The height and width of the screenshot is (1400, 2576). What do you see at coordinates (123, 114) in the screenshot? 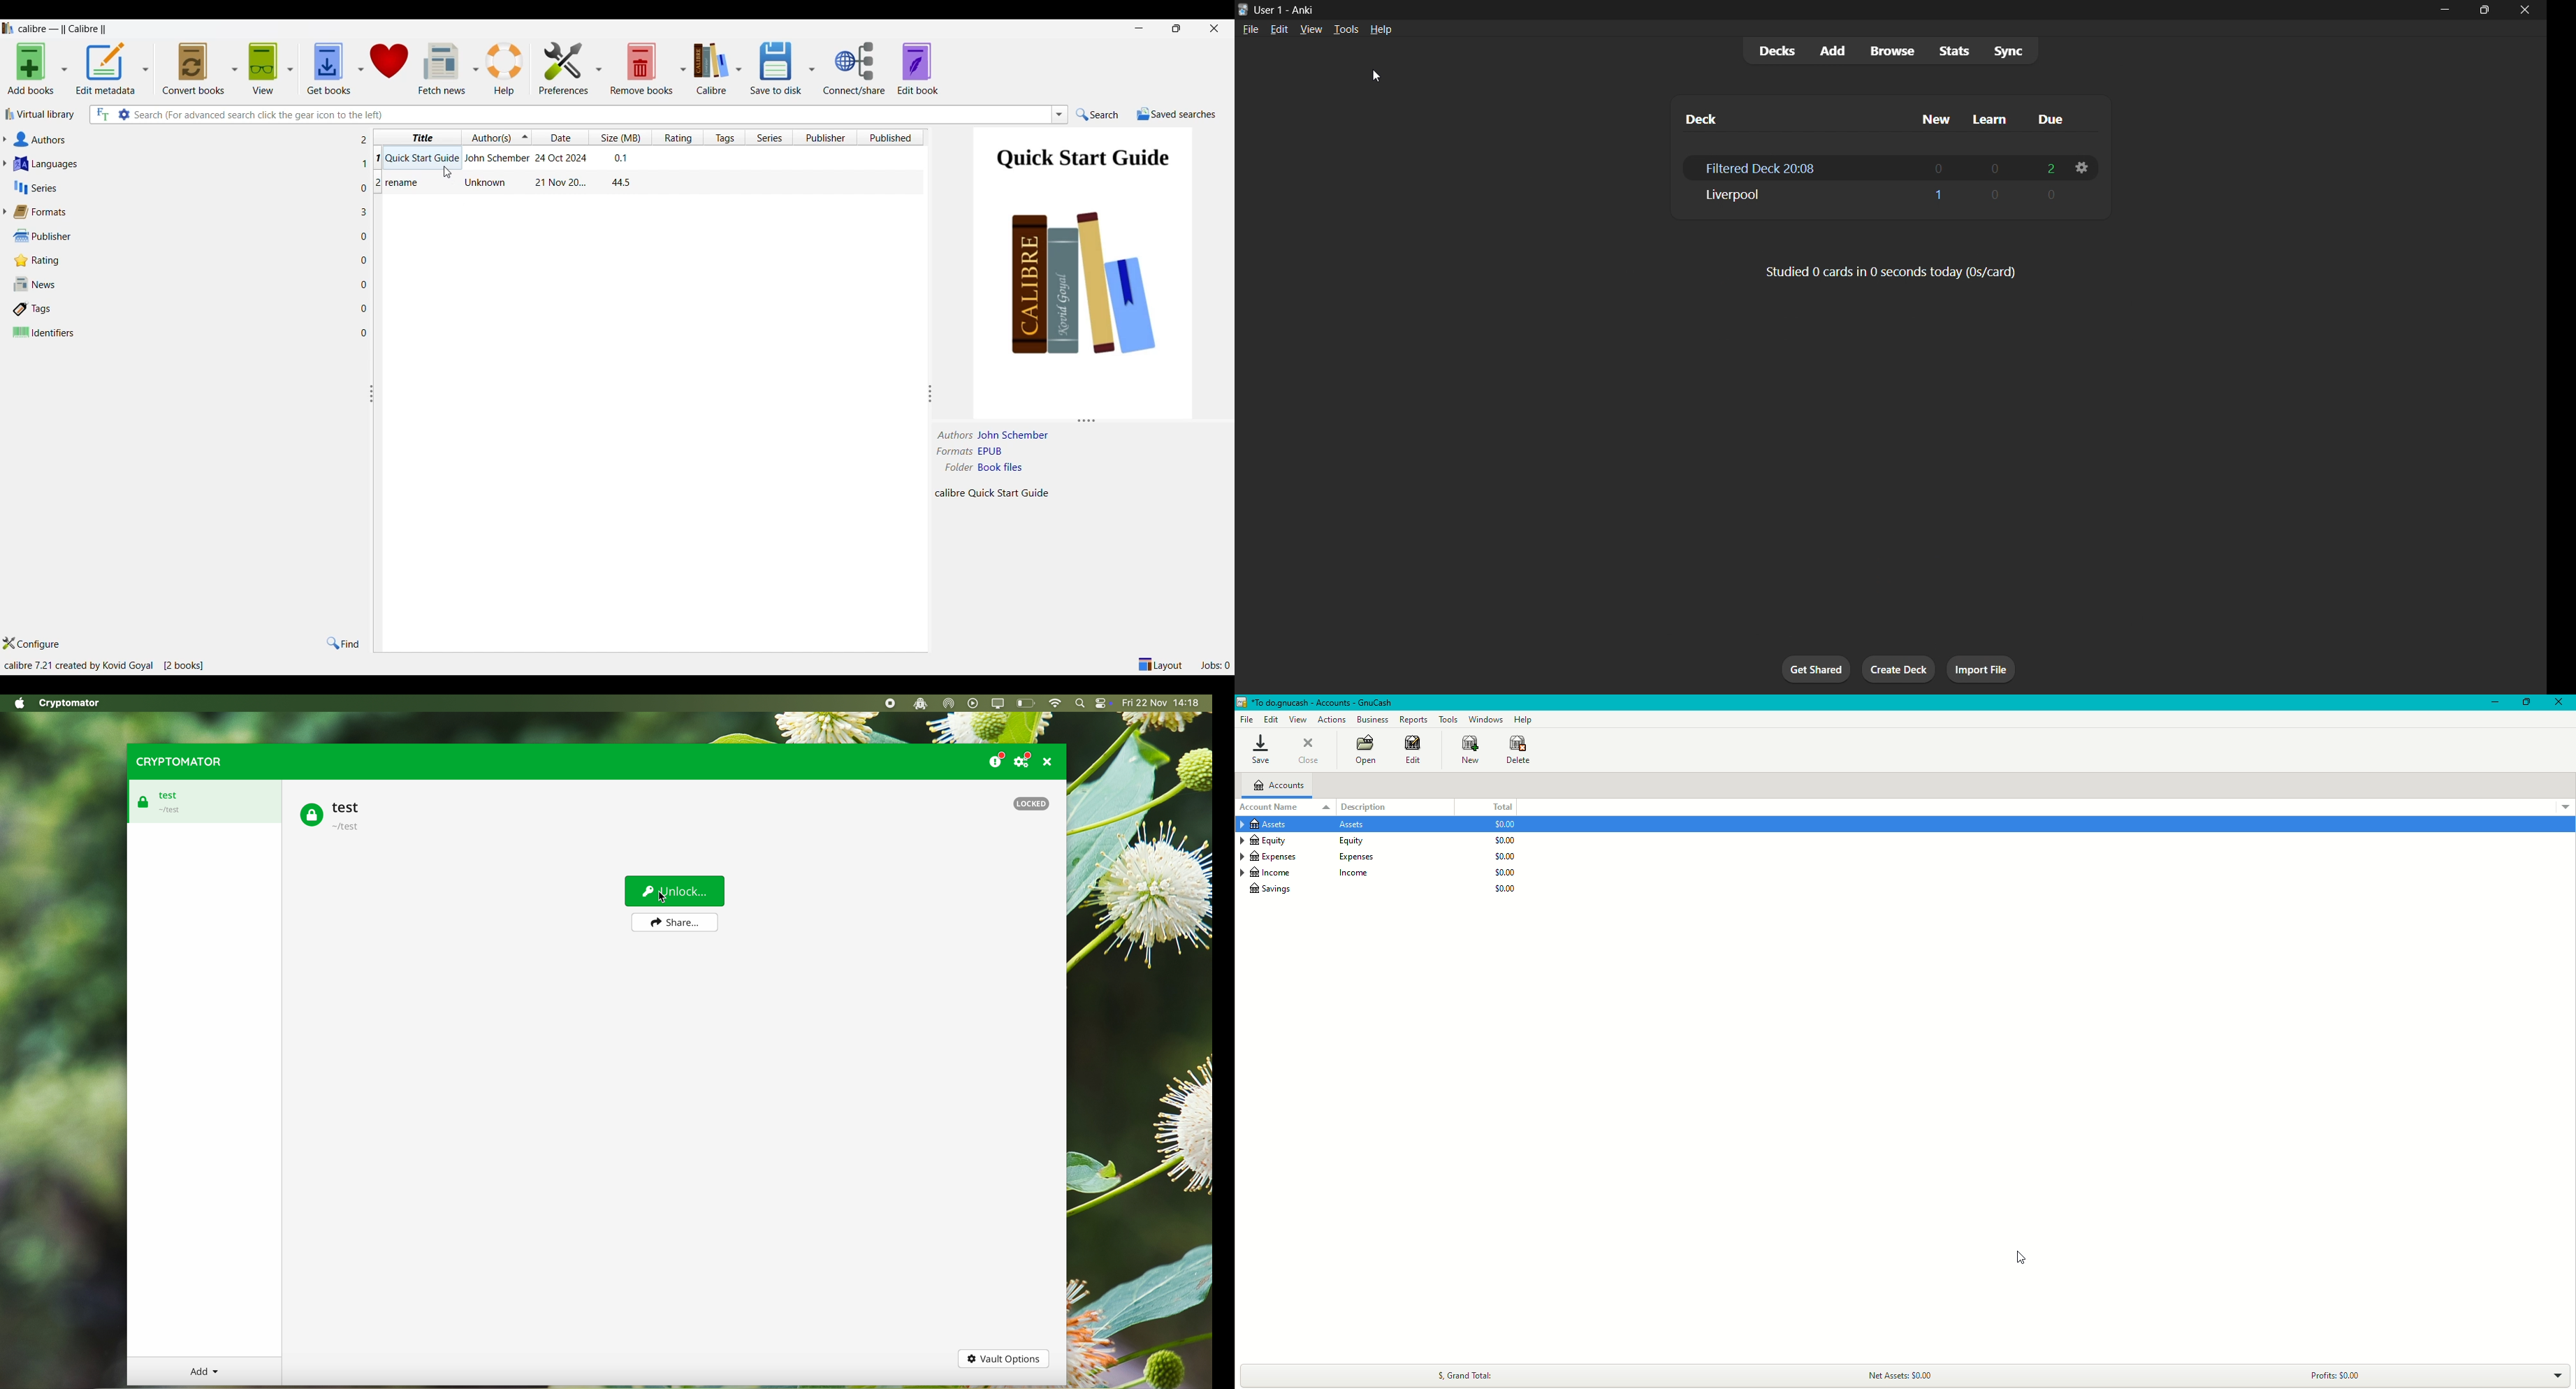
I see `Advanced search` at bounding box center [123, 114].